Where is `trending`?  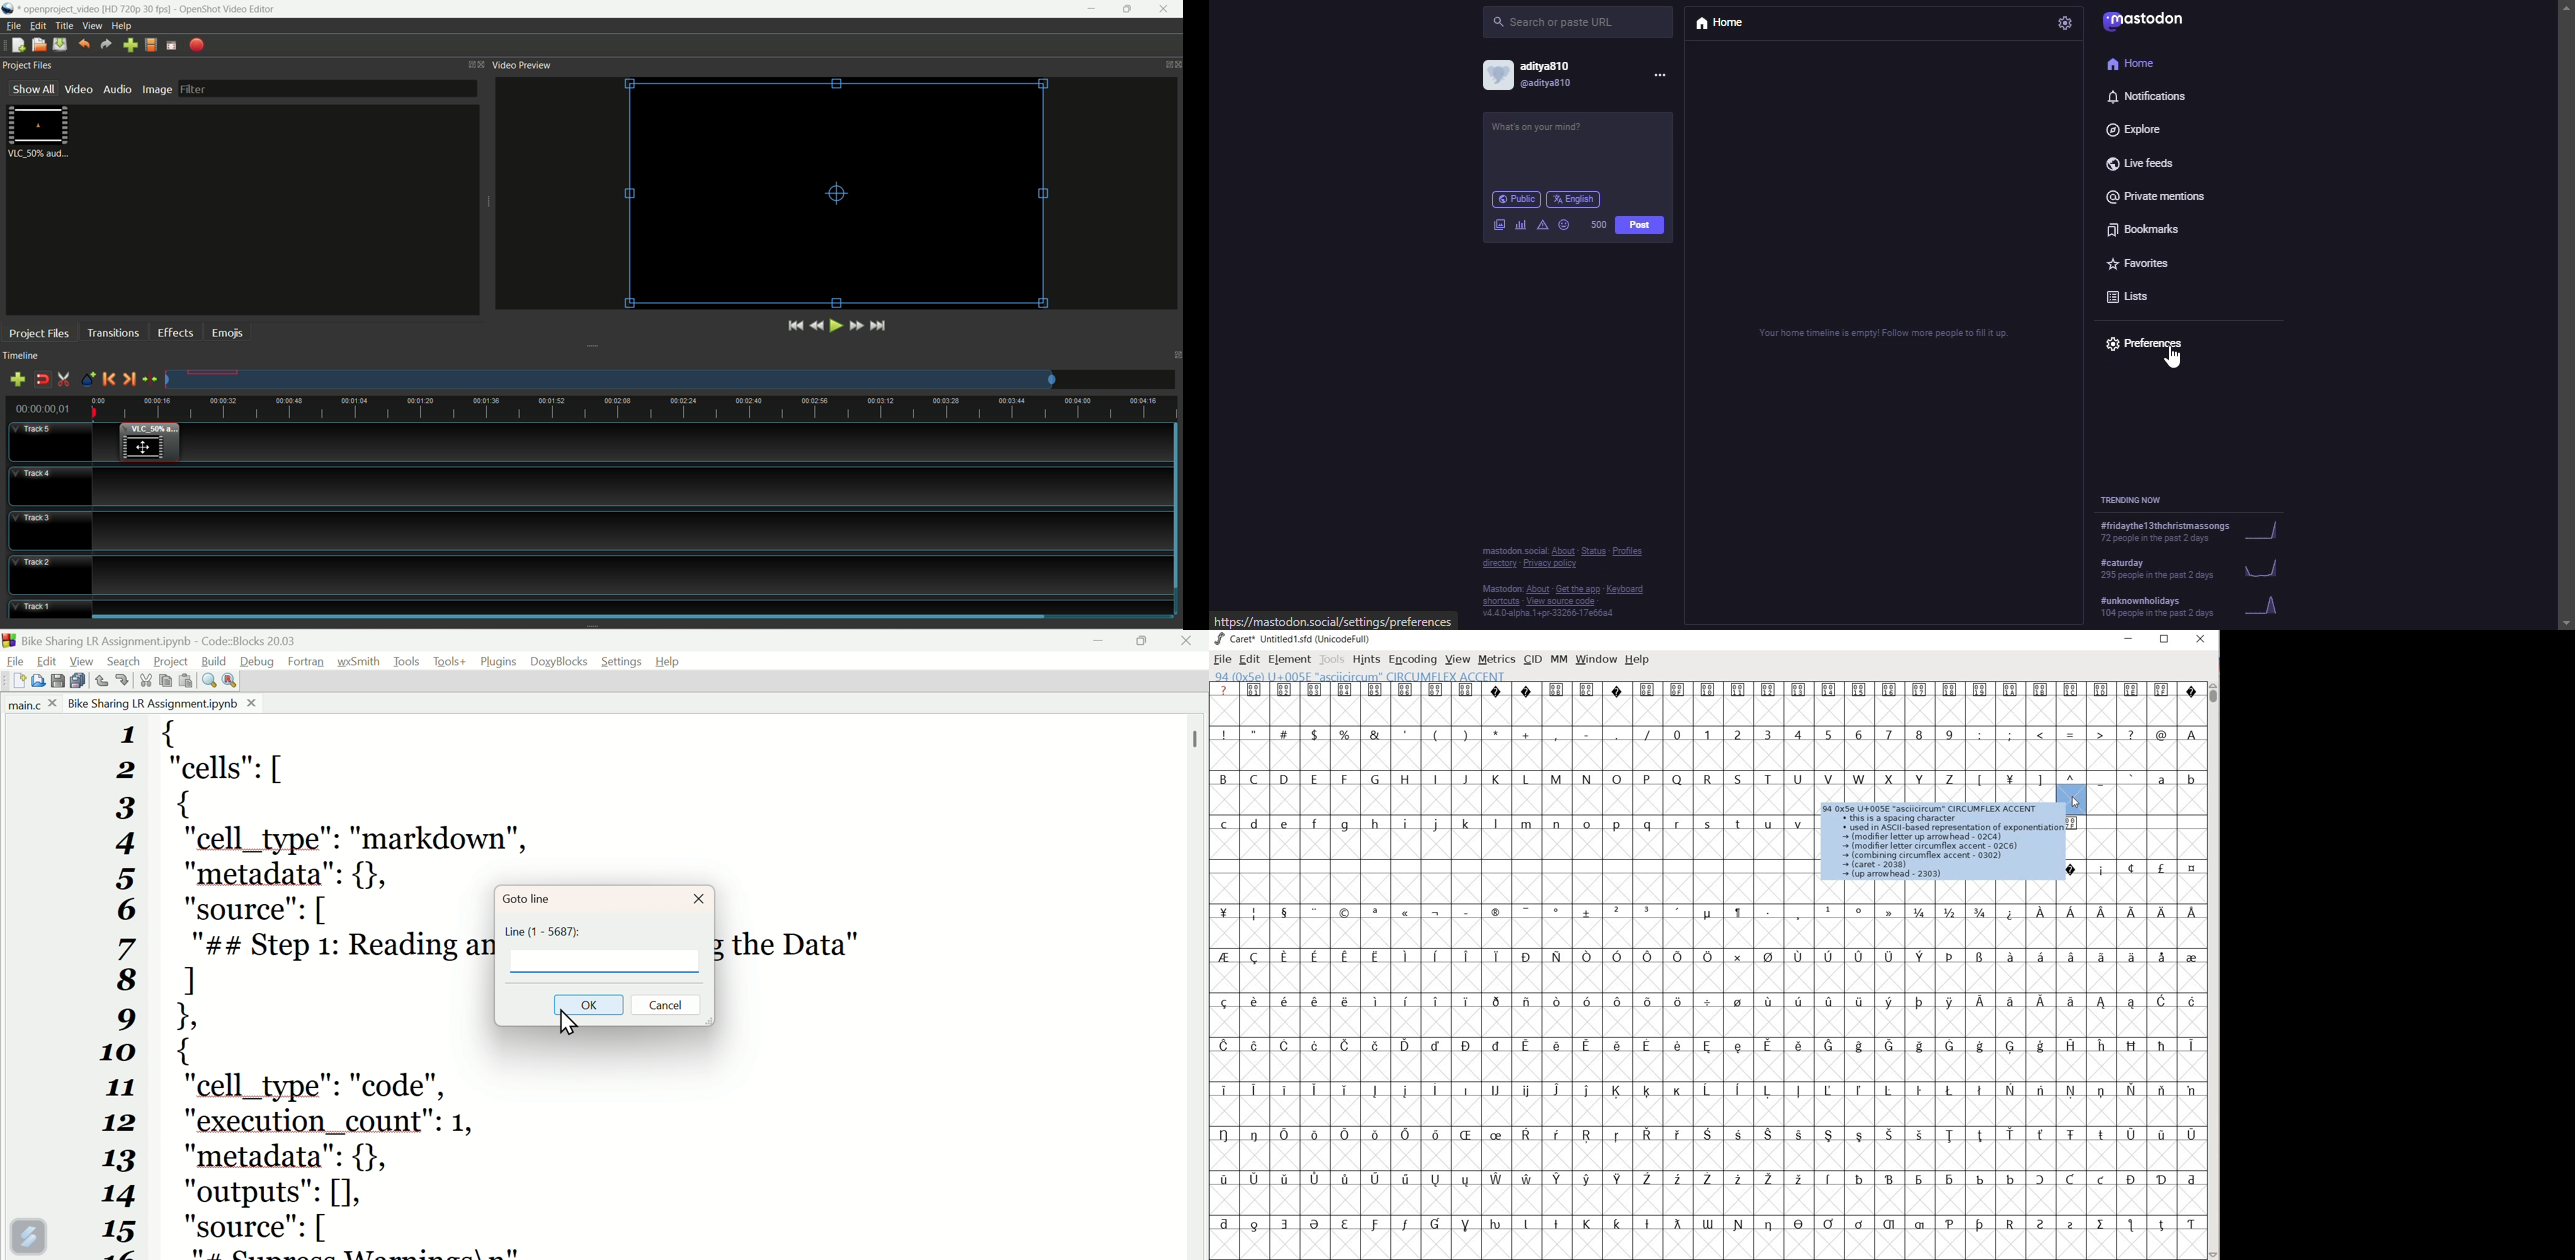
trending is located at coordinates (2178, 607).